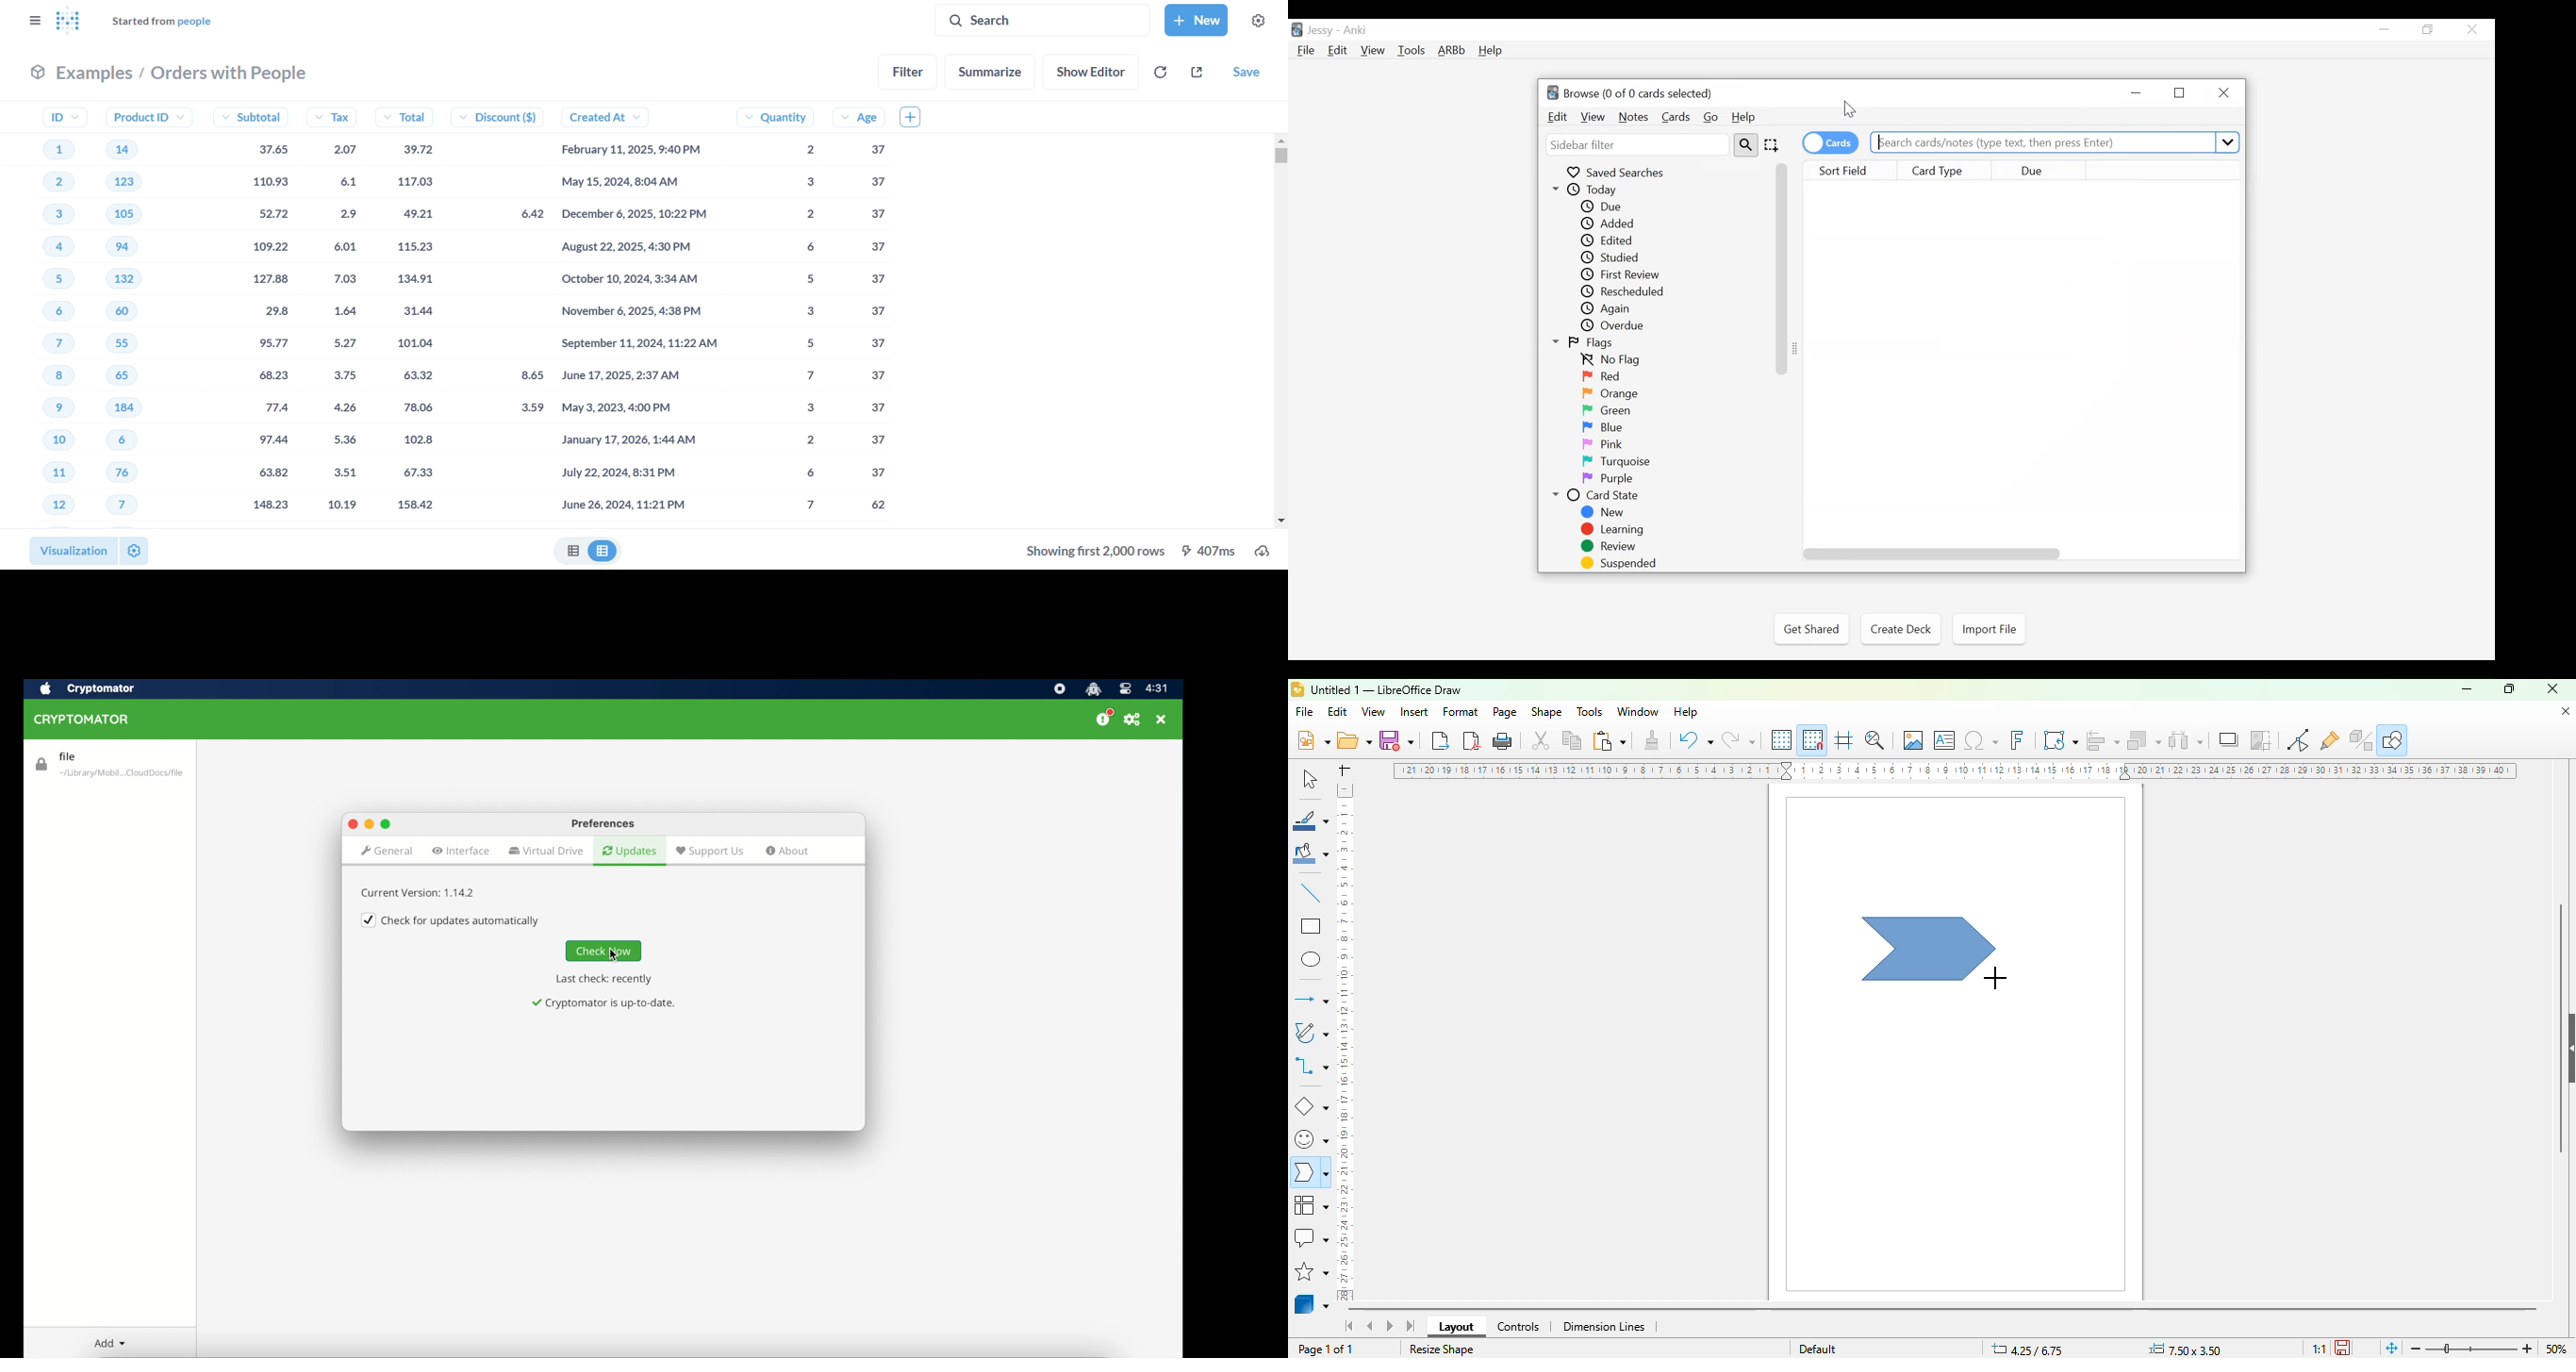  What do you see at coordinates (1312, 1271) in the screenshot?
I see `stars and banners` at bounding box center [1312, 1271].